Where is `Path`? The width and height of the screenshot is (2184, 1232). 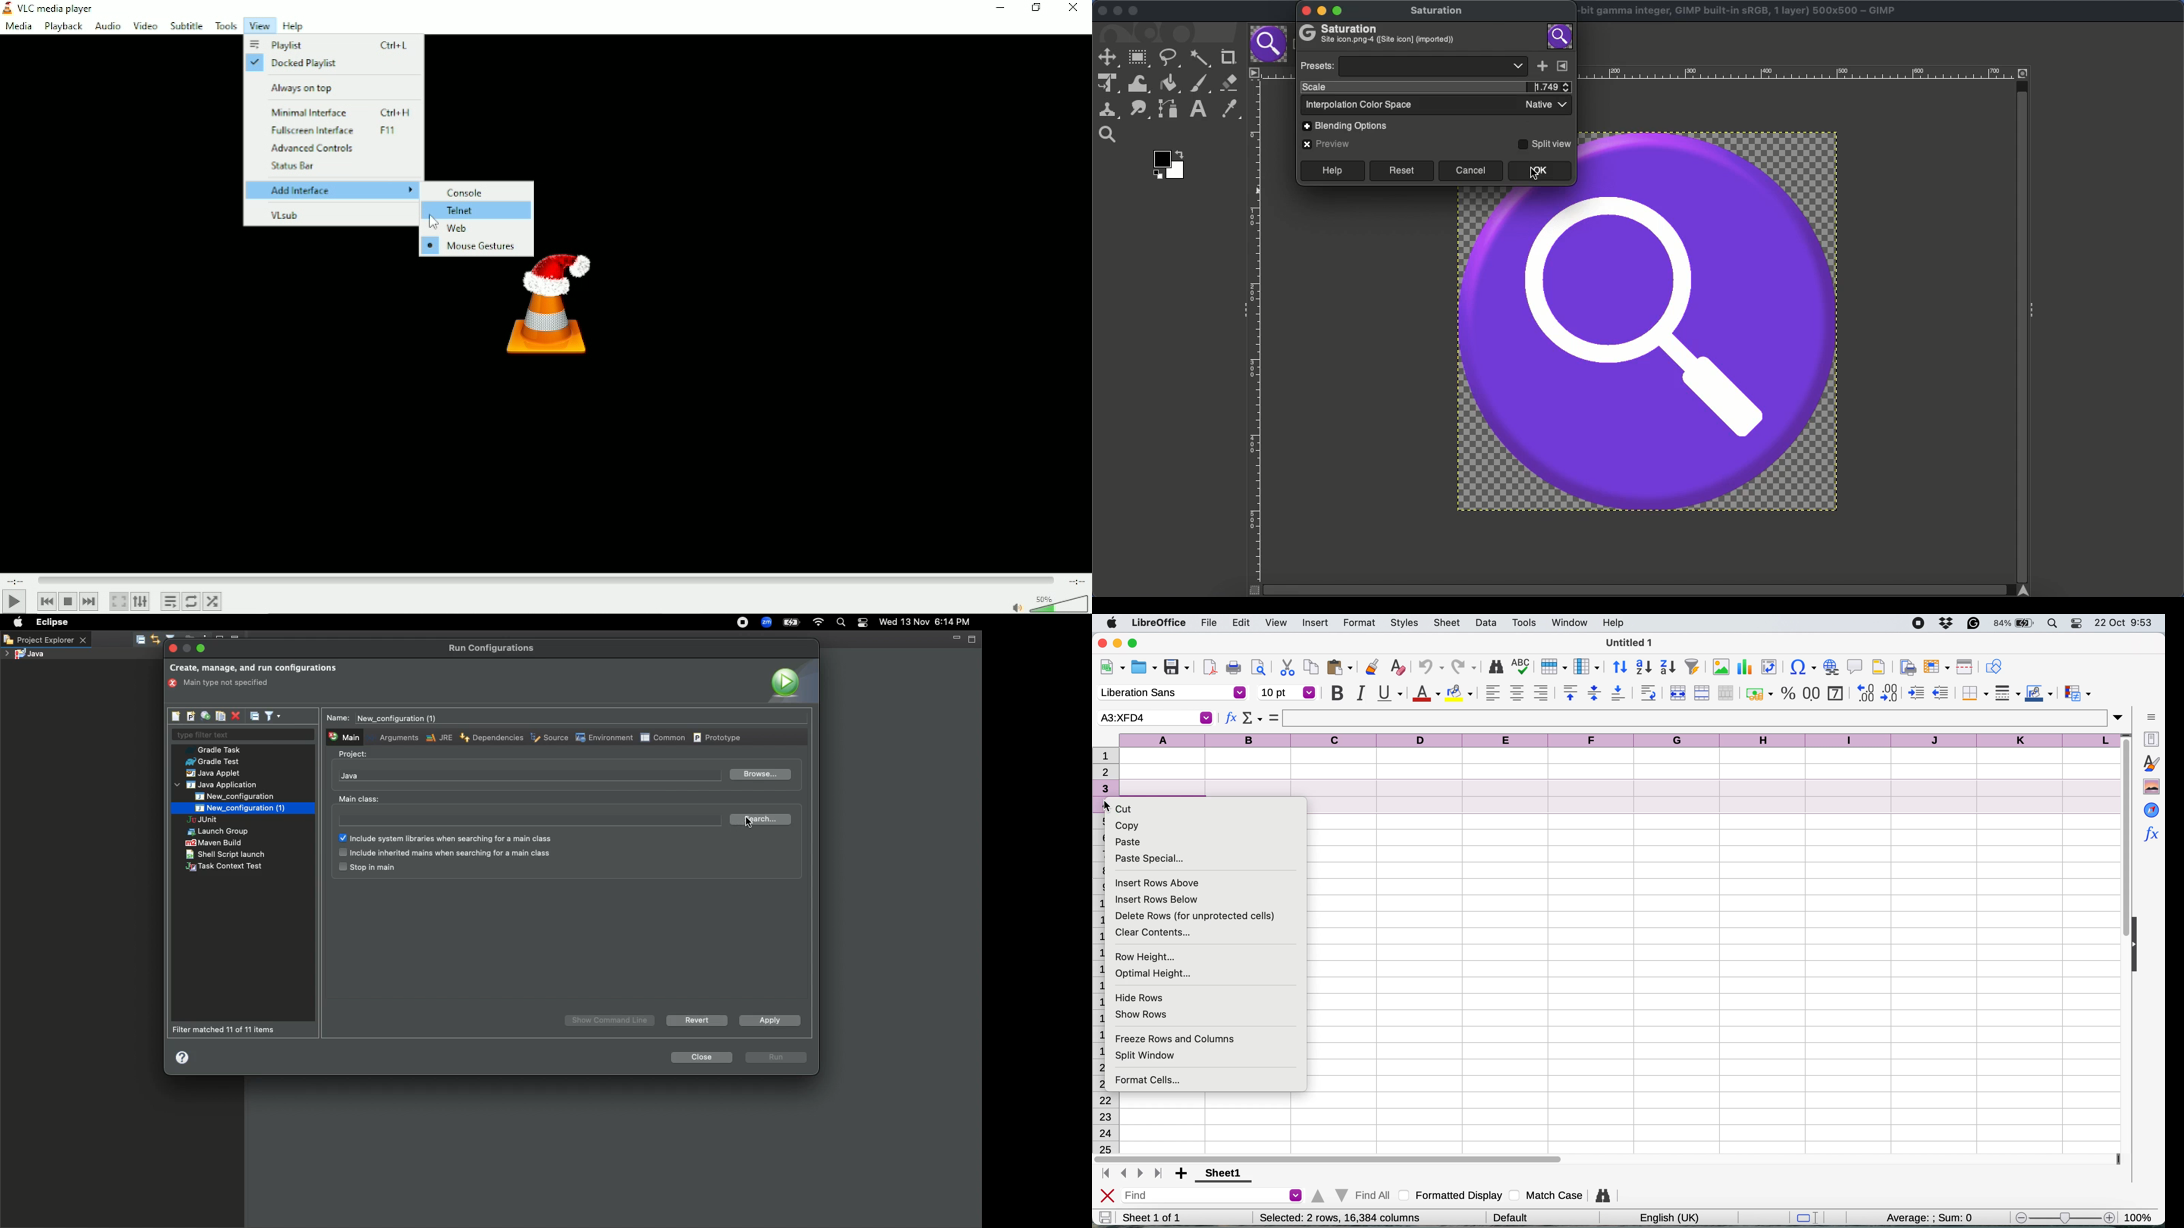
Path is located at coordinates (1168, 108).